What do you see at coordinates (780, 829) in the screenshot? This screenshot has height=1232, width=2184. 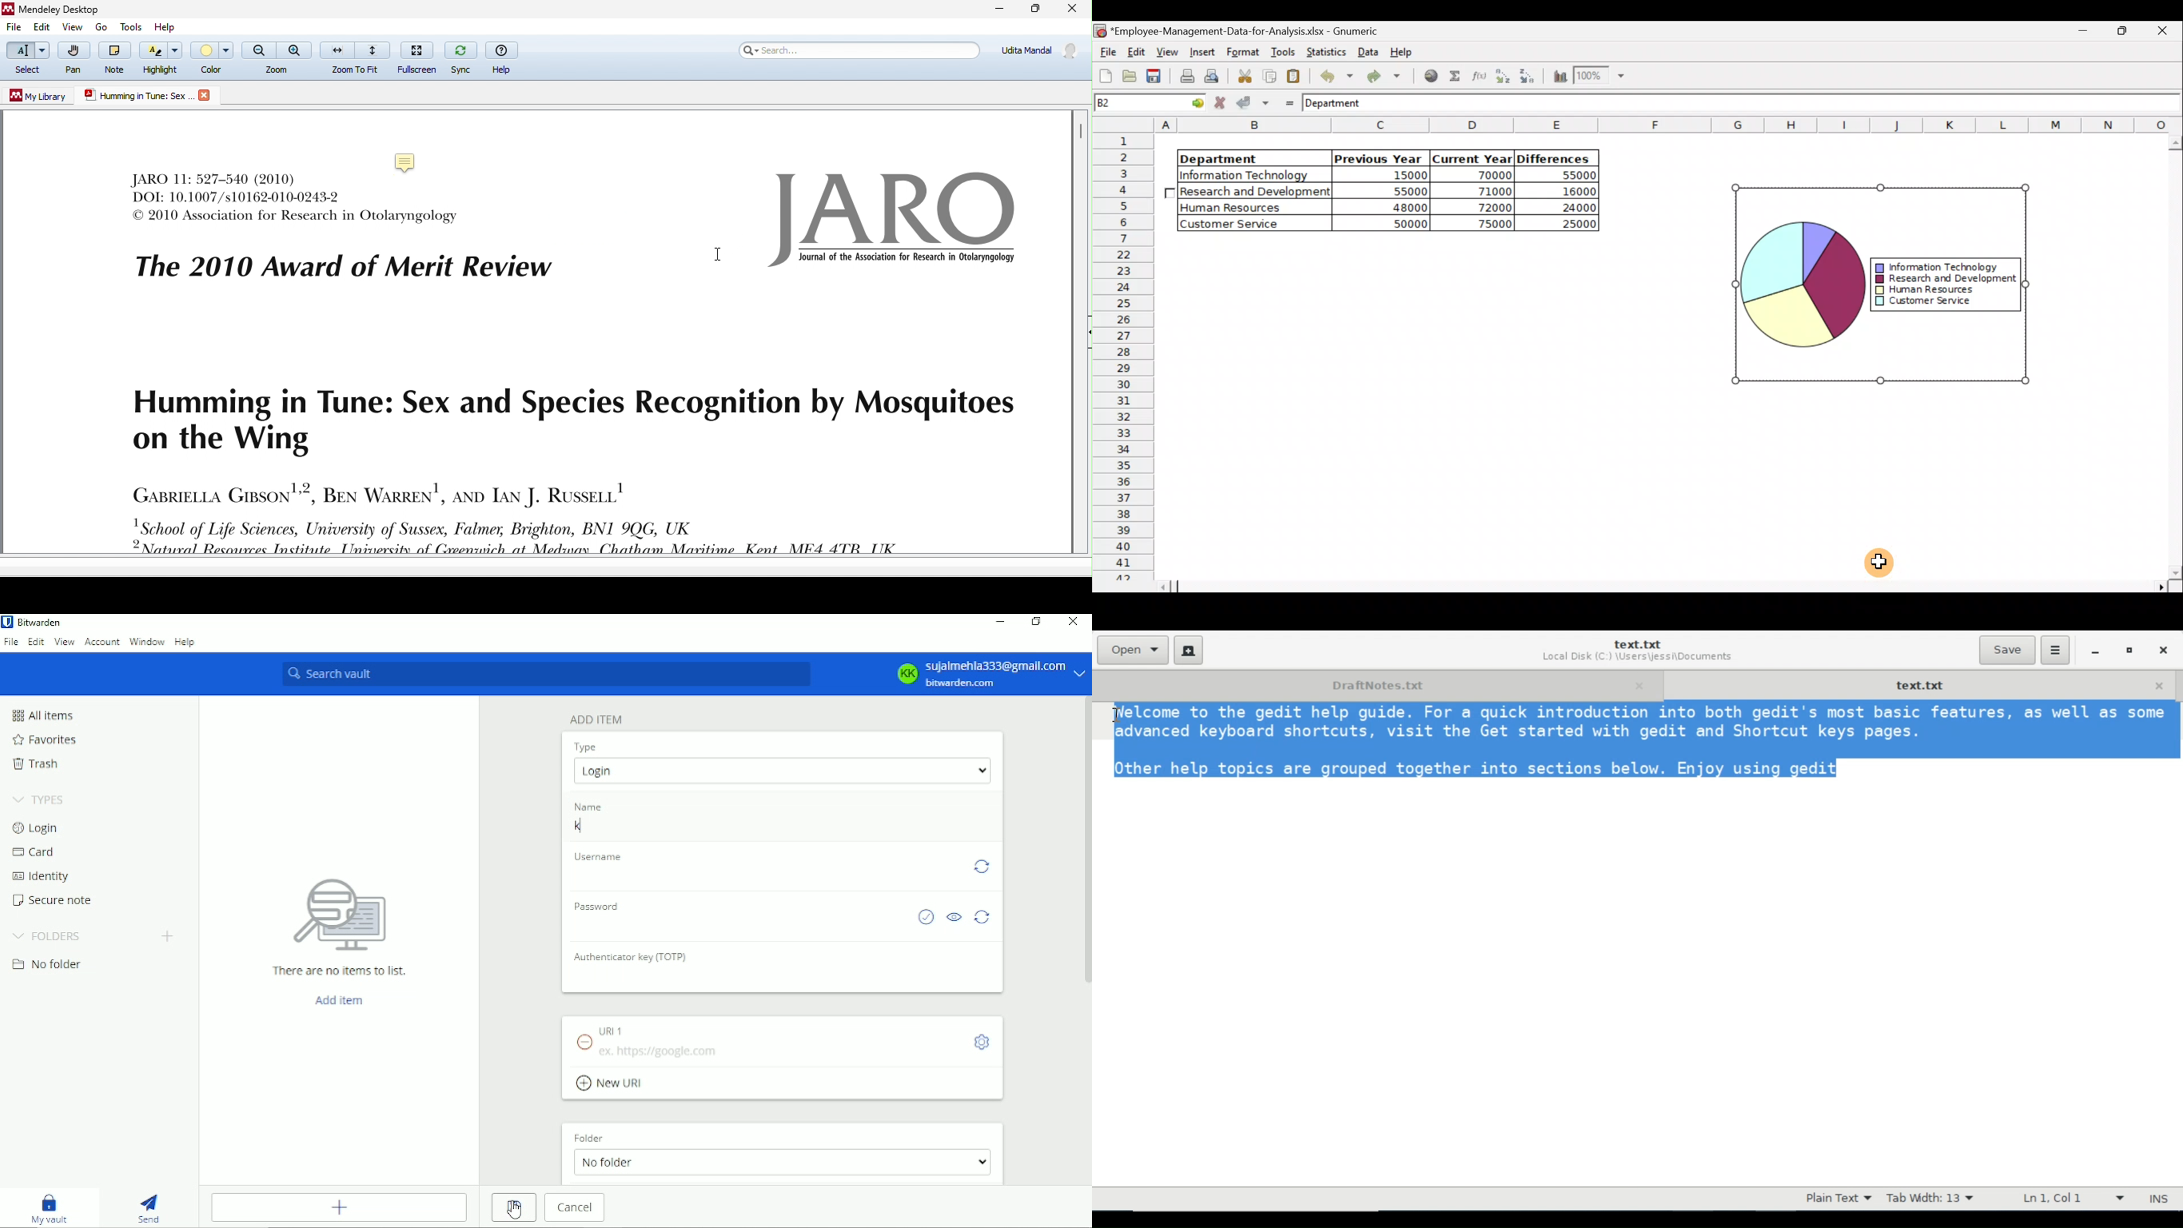 I see `k` at bounding box center [780, 829].